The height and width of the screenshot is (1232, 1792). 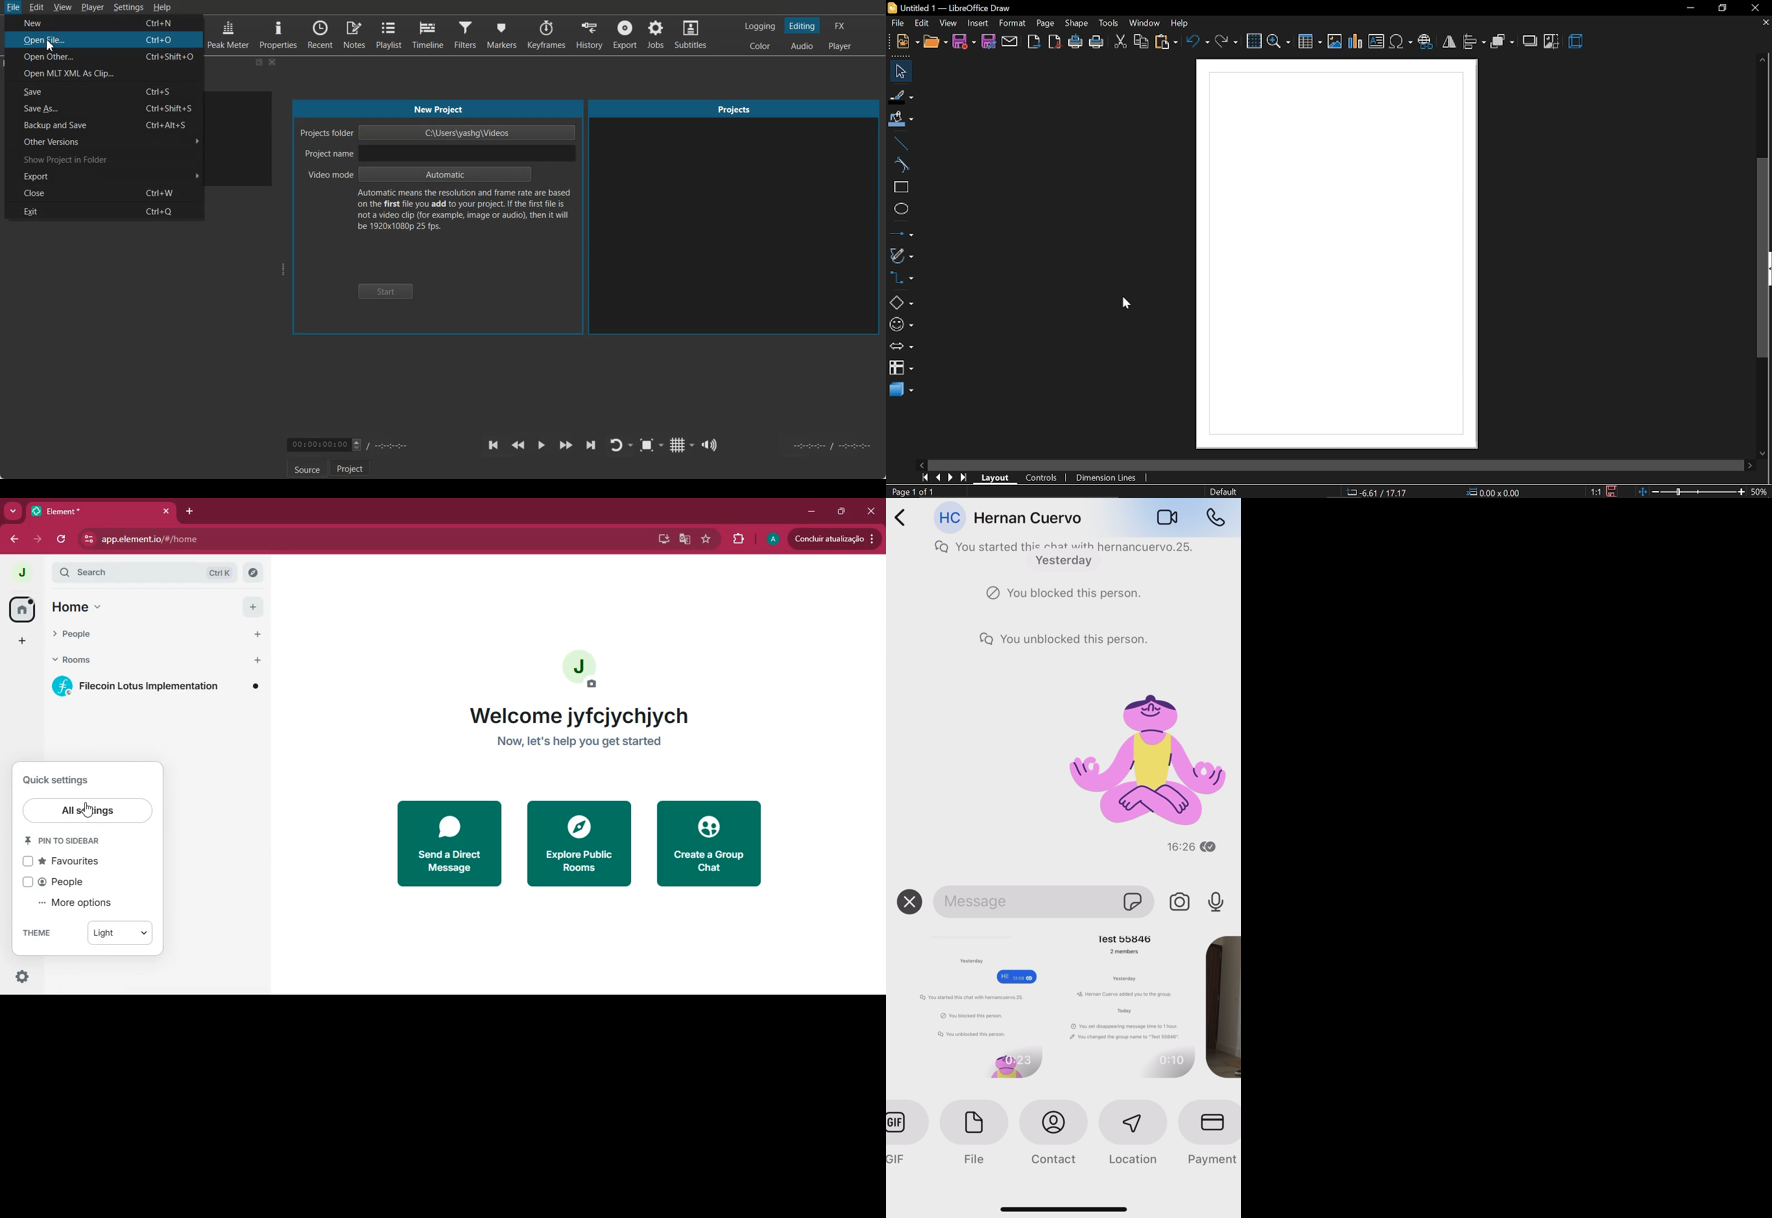 I want to click on forward, so click(x=38, y=541).